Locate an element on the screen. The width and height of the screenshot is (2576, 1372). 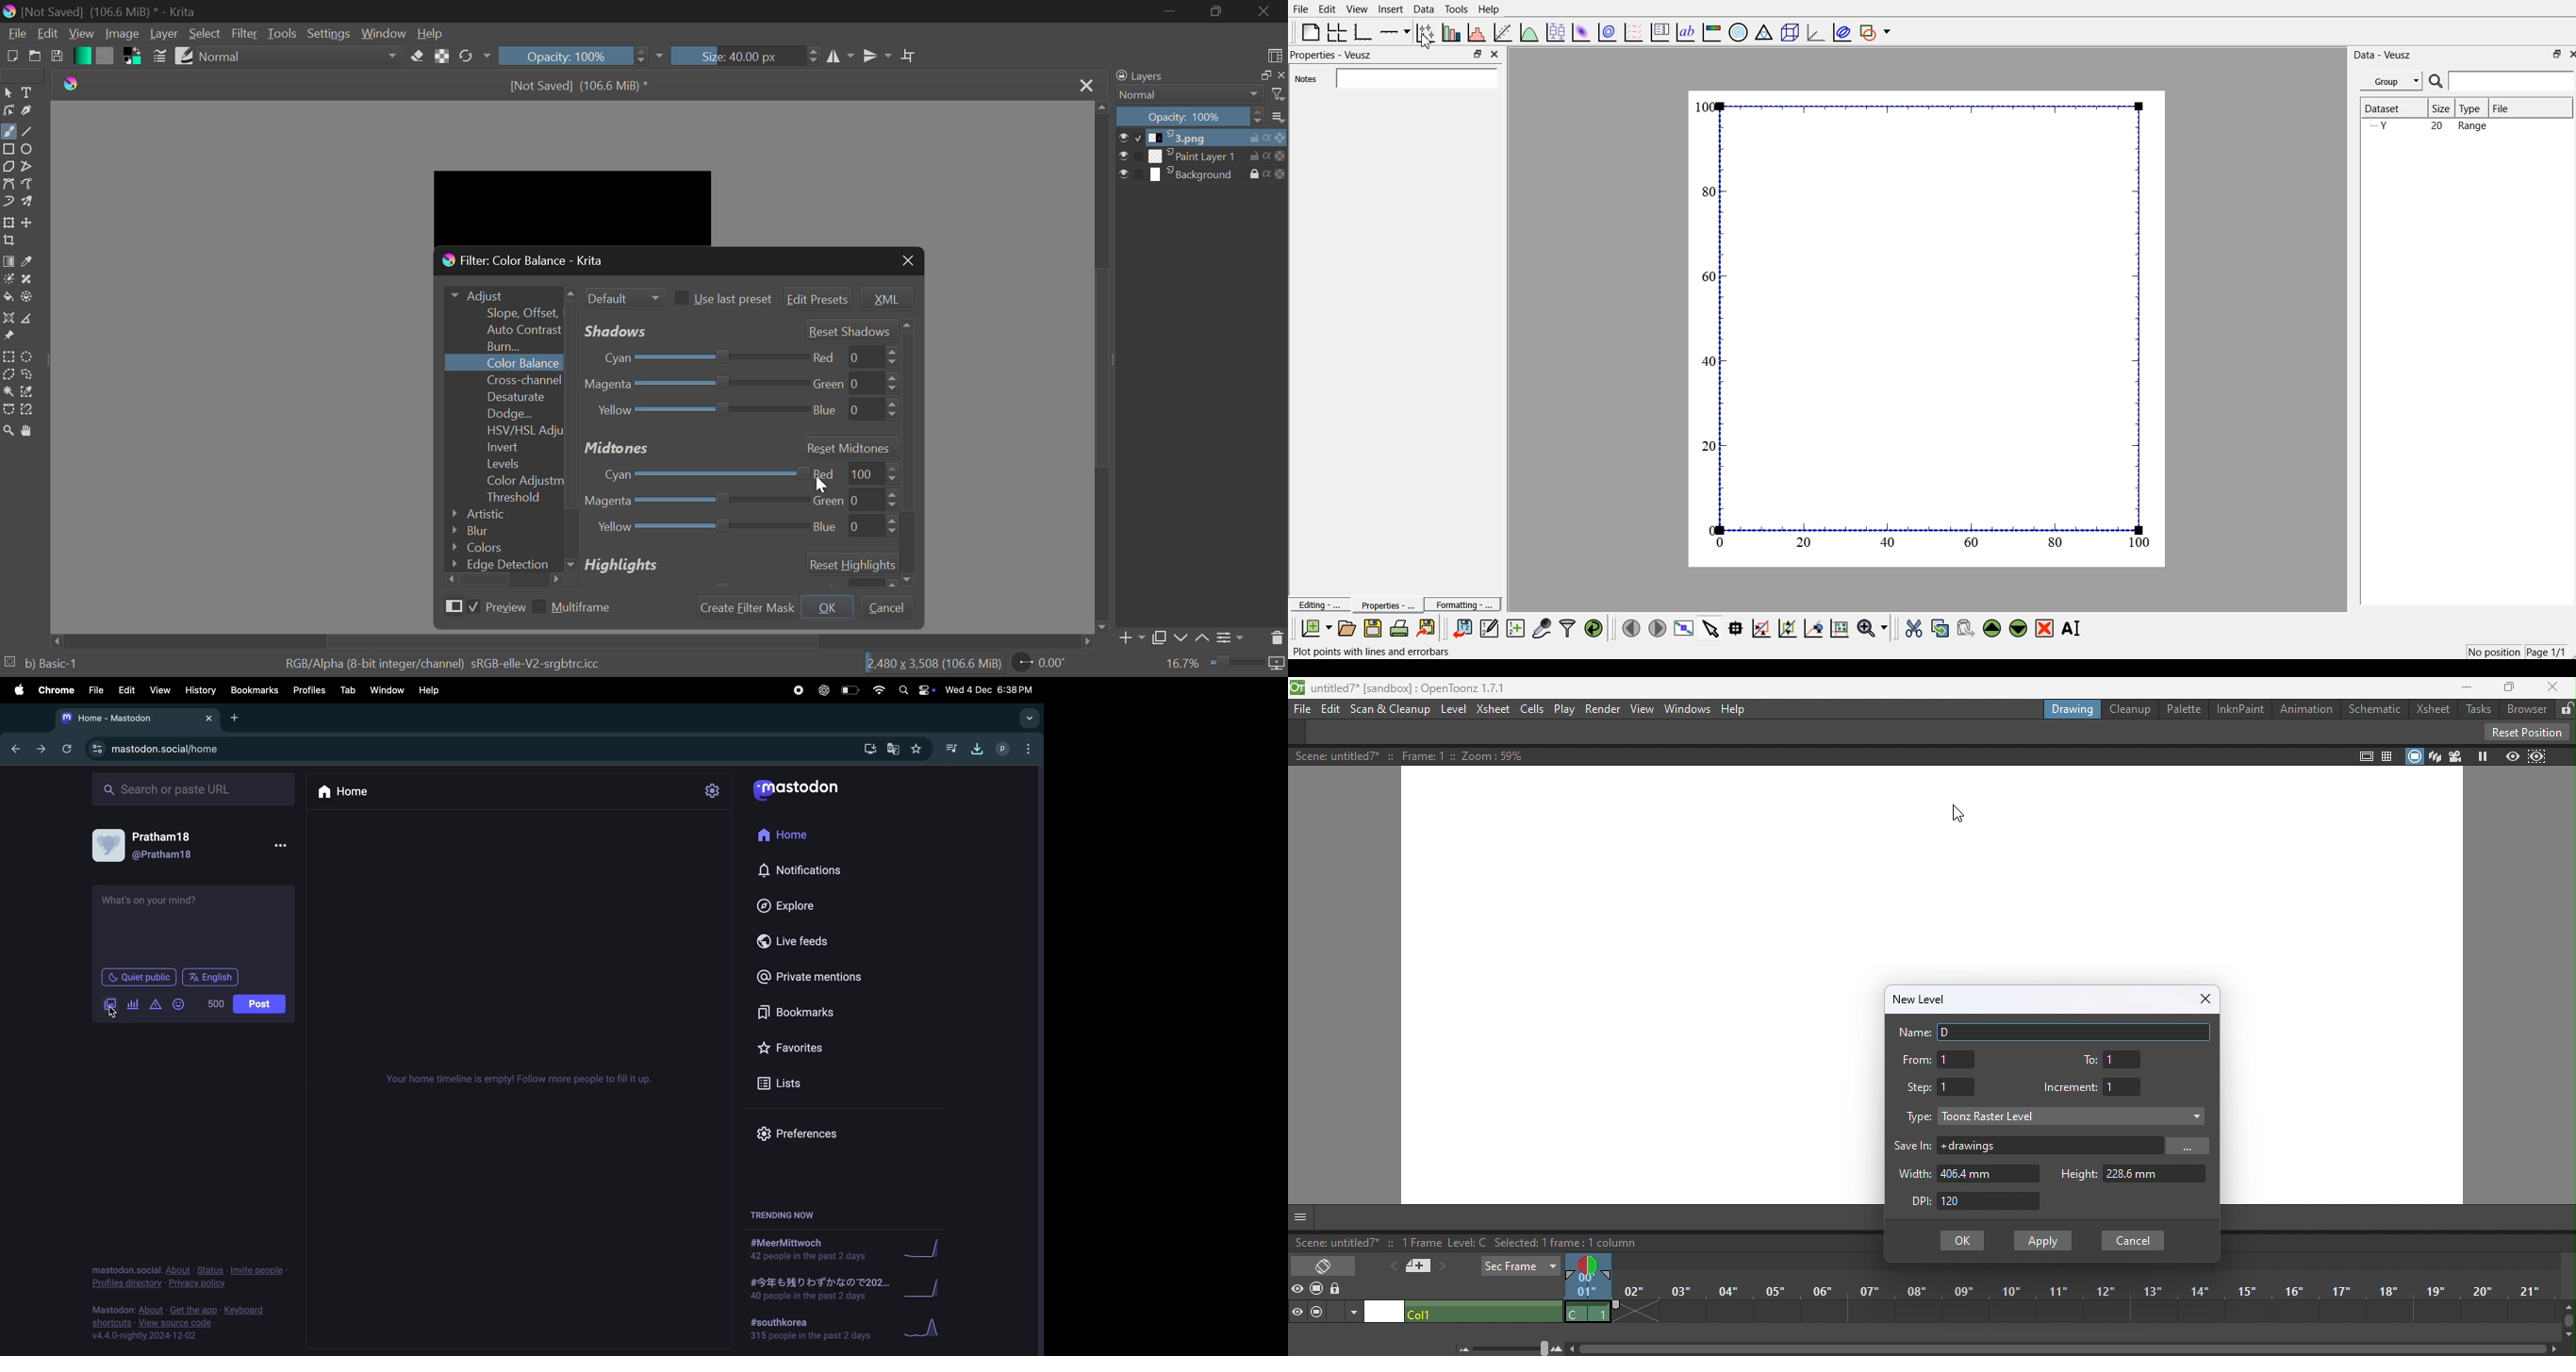
Camera stand visibility toggle all is located at coordinates (1318, 1289).